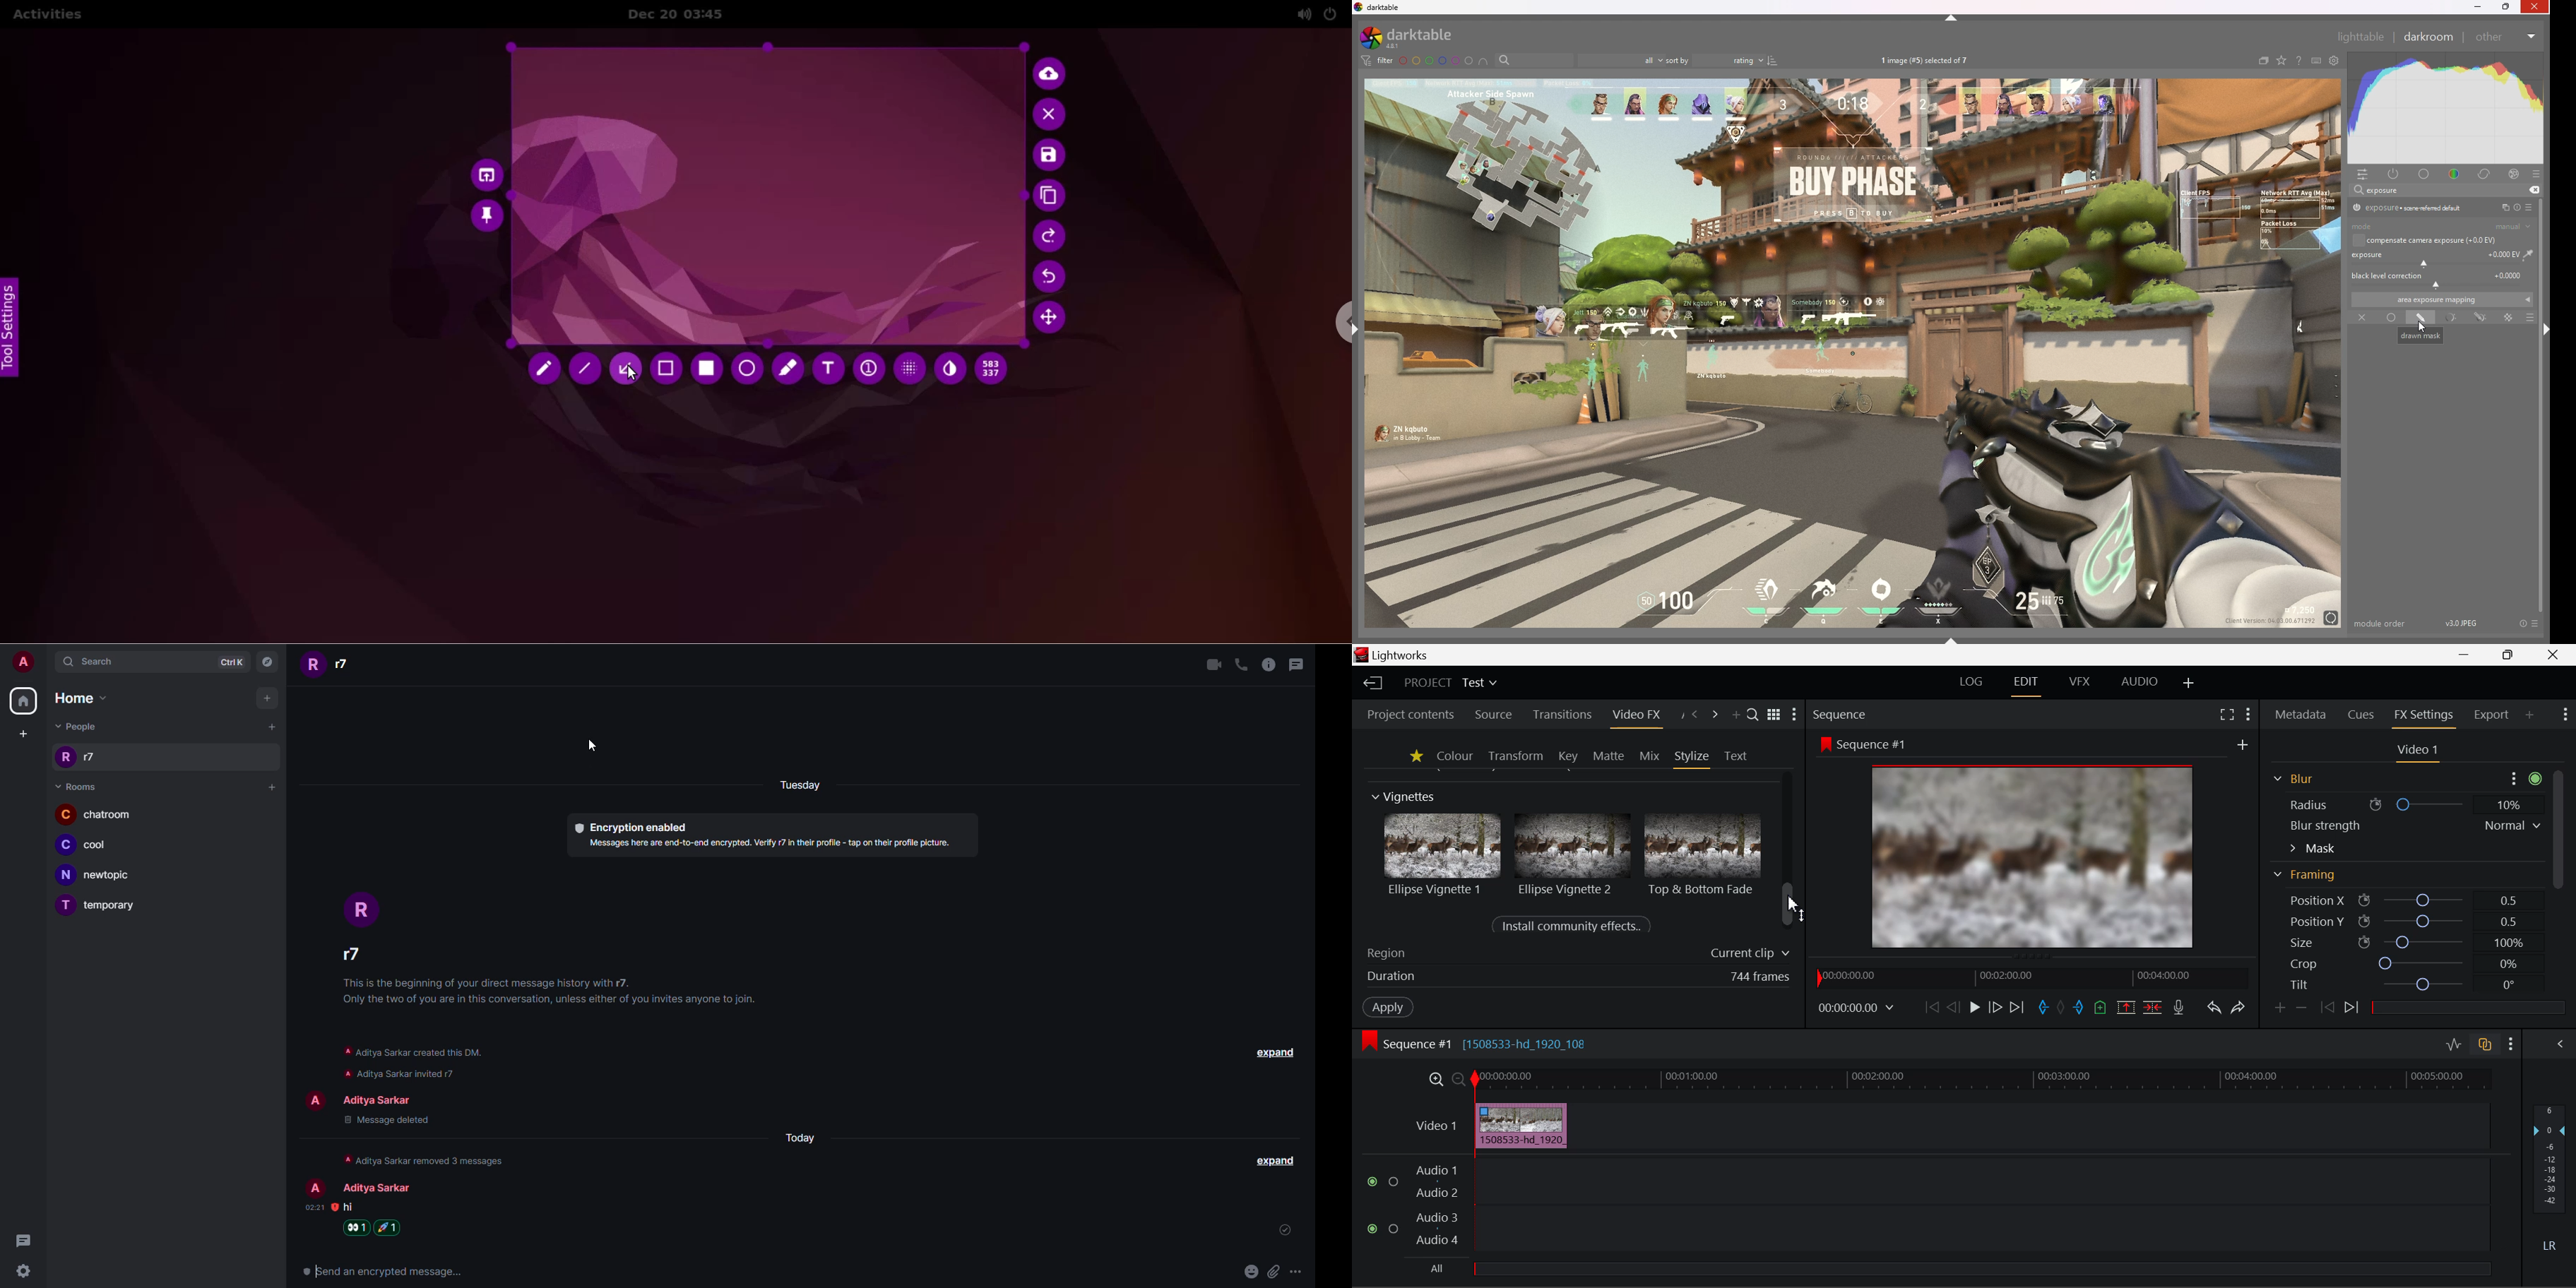 This screenshot has height=1288, width=2576. Describe the element at coordinates (1715, 715) in the screenshot. I see `Next Panel` at that location.